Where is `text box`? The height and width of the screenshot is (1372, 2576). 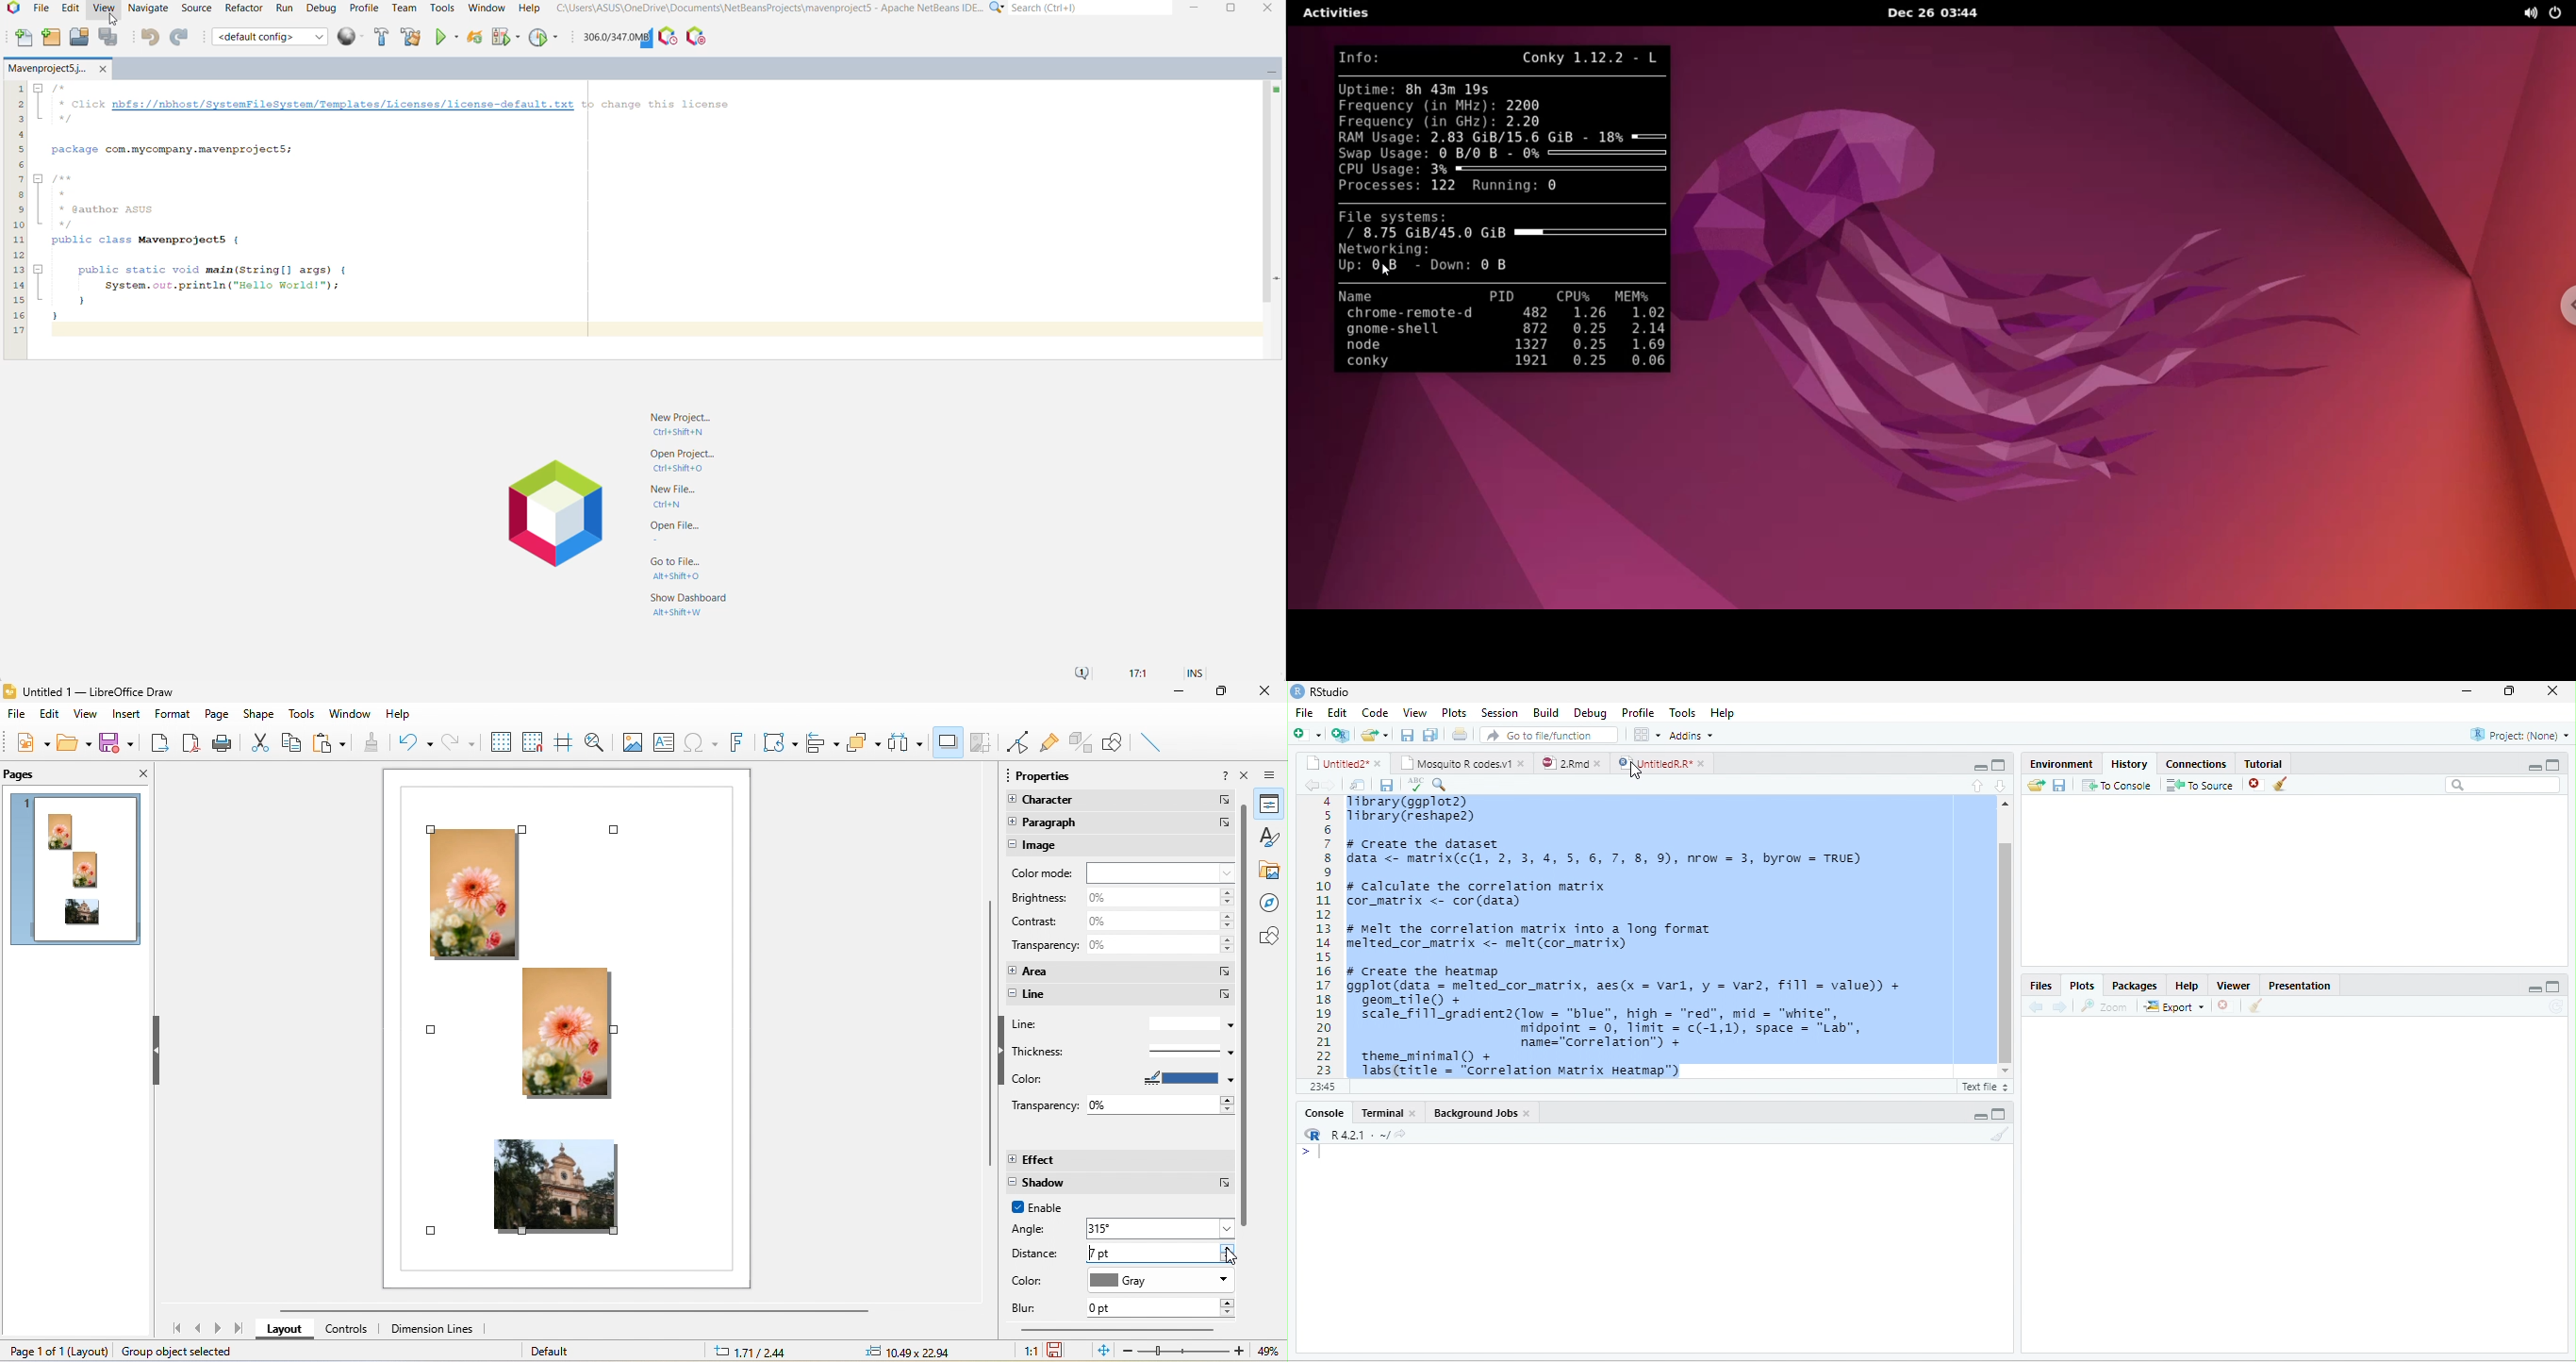 text box is located at coordinates (664, 741).